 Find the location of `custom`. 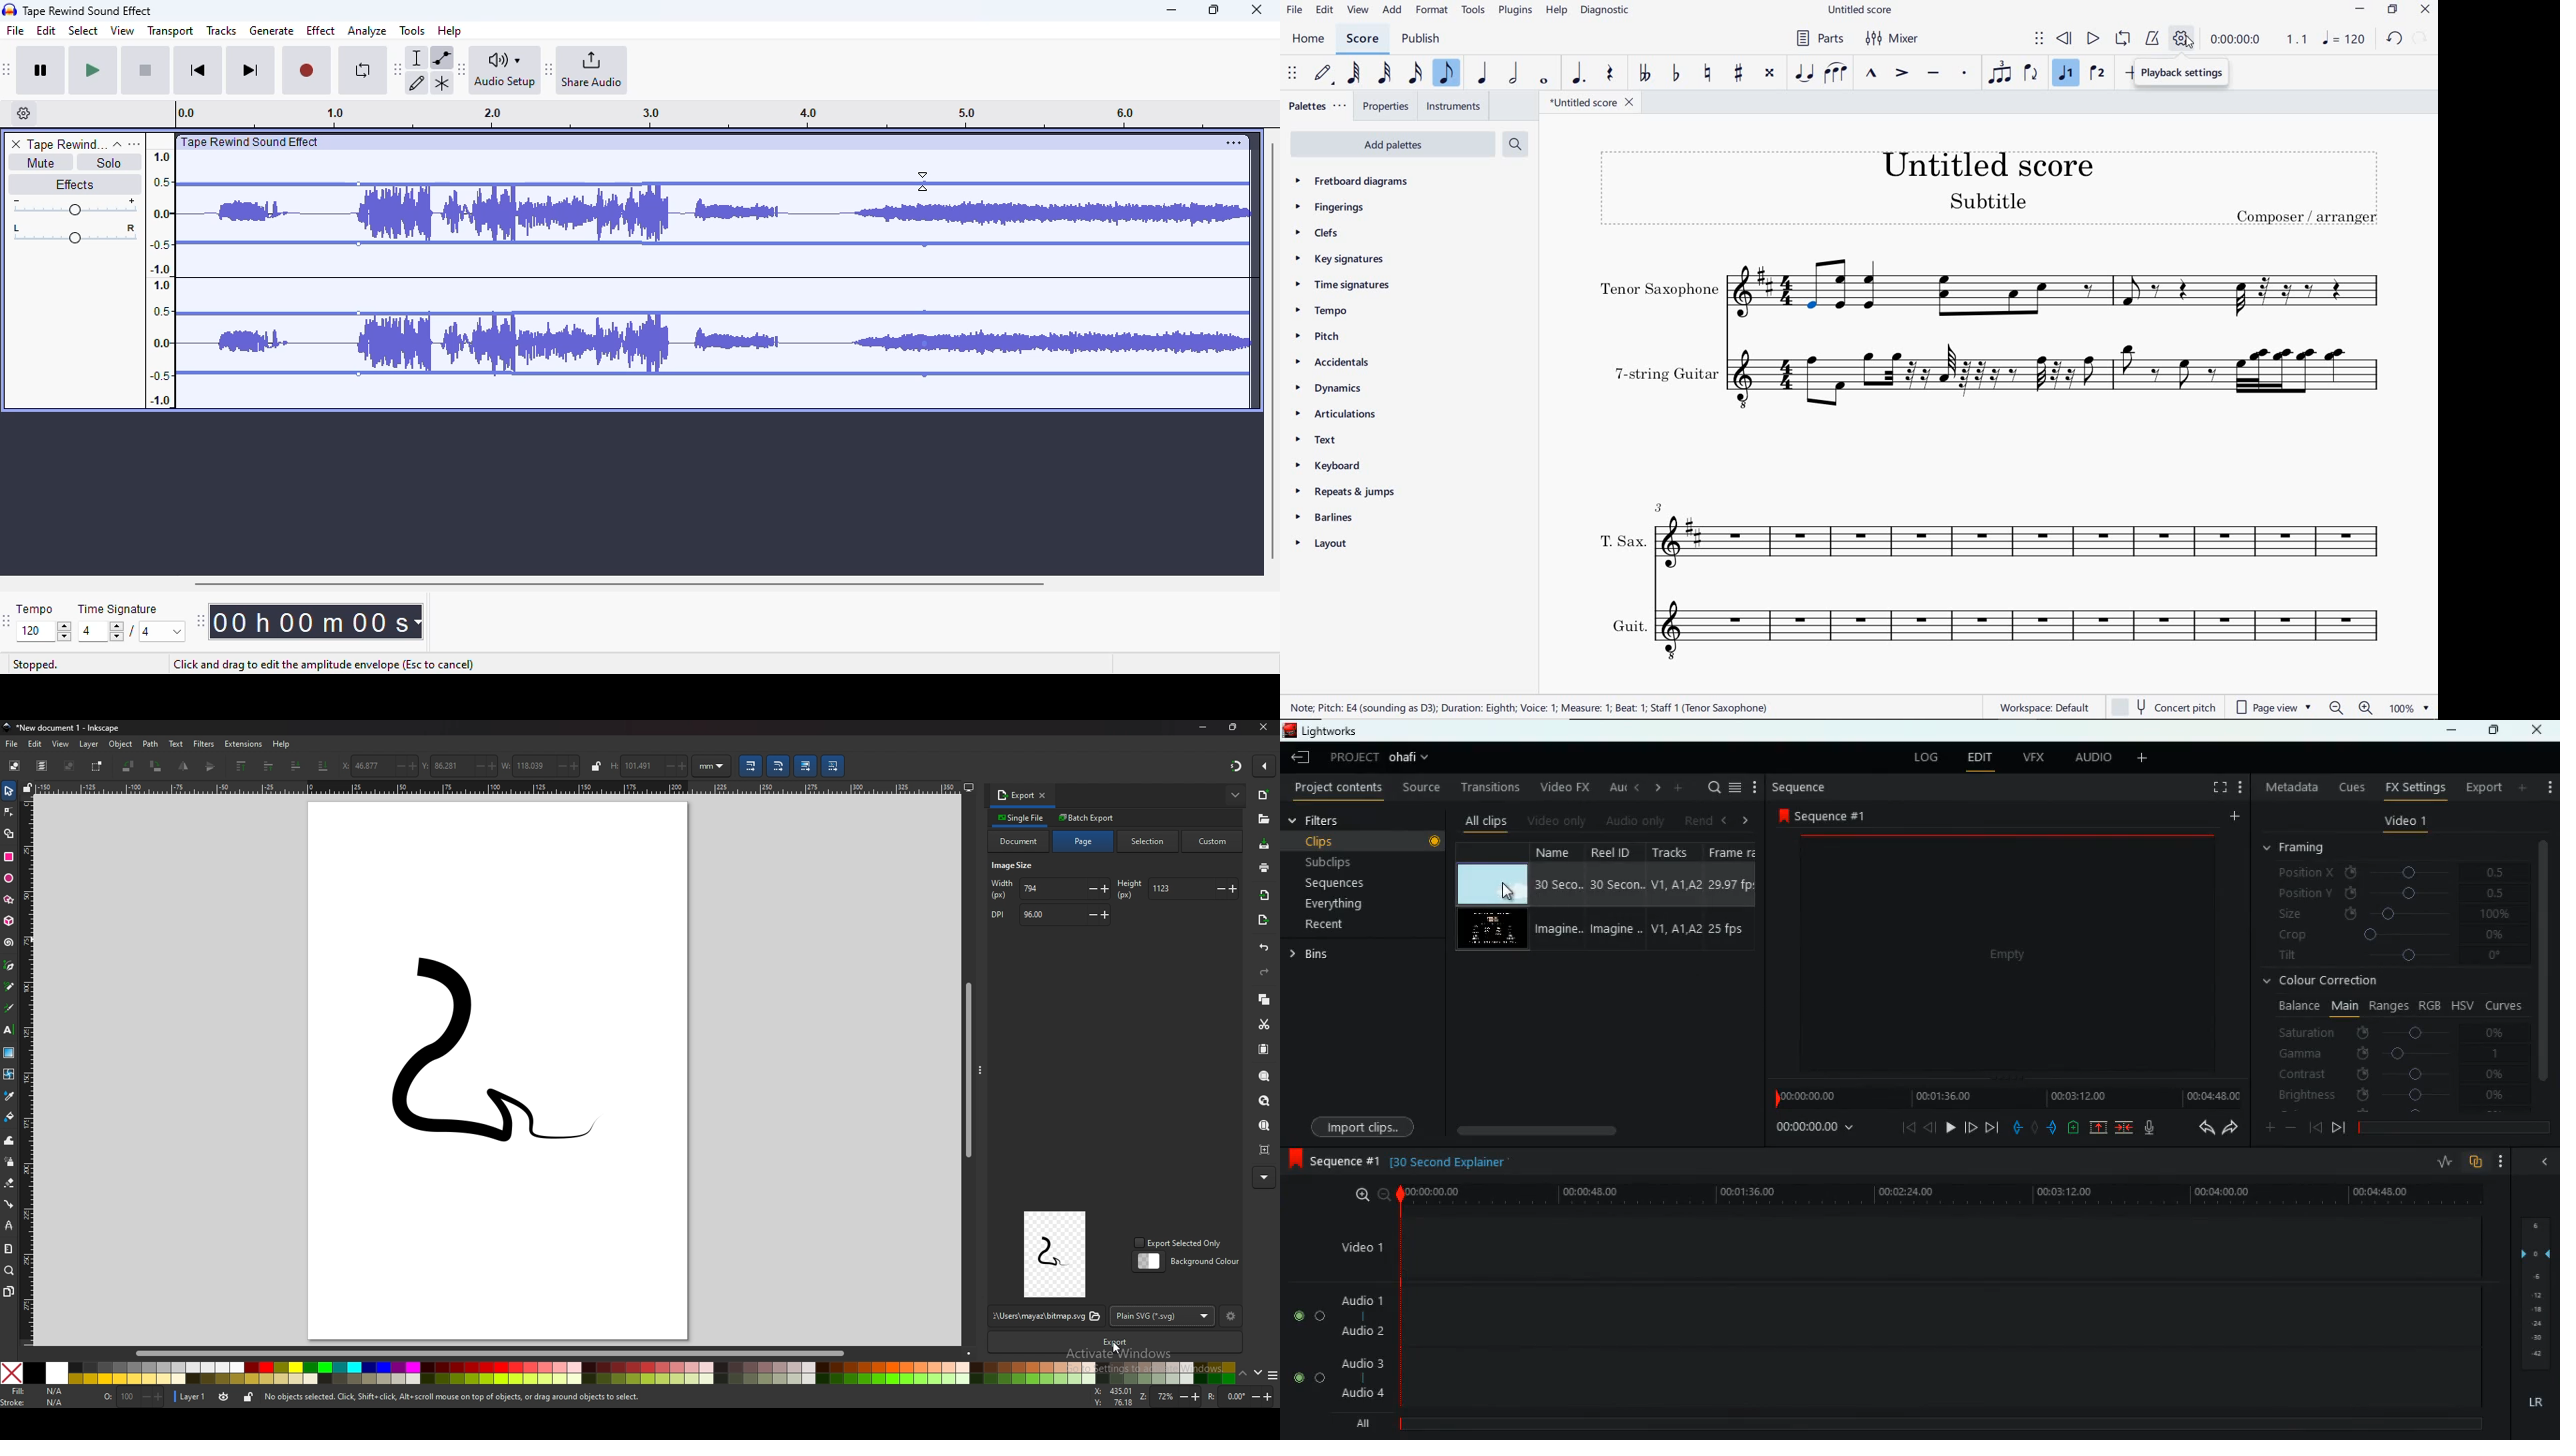

custom is located at coordinates (1213, 842).